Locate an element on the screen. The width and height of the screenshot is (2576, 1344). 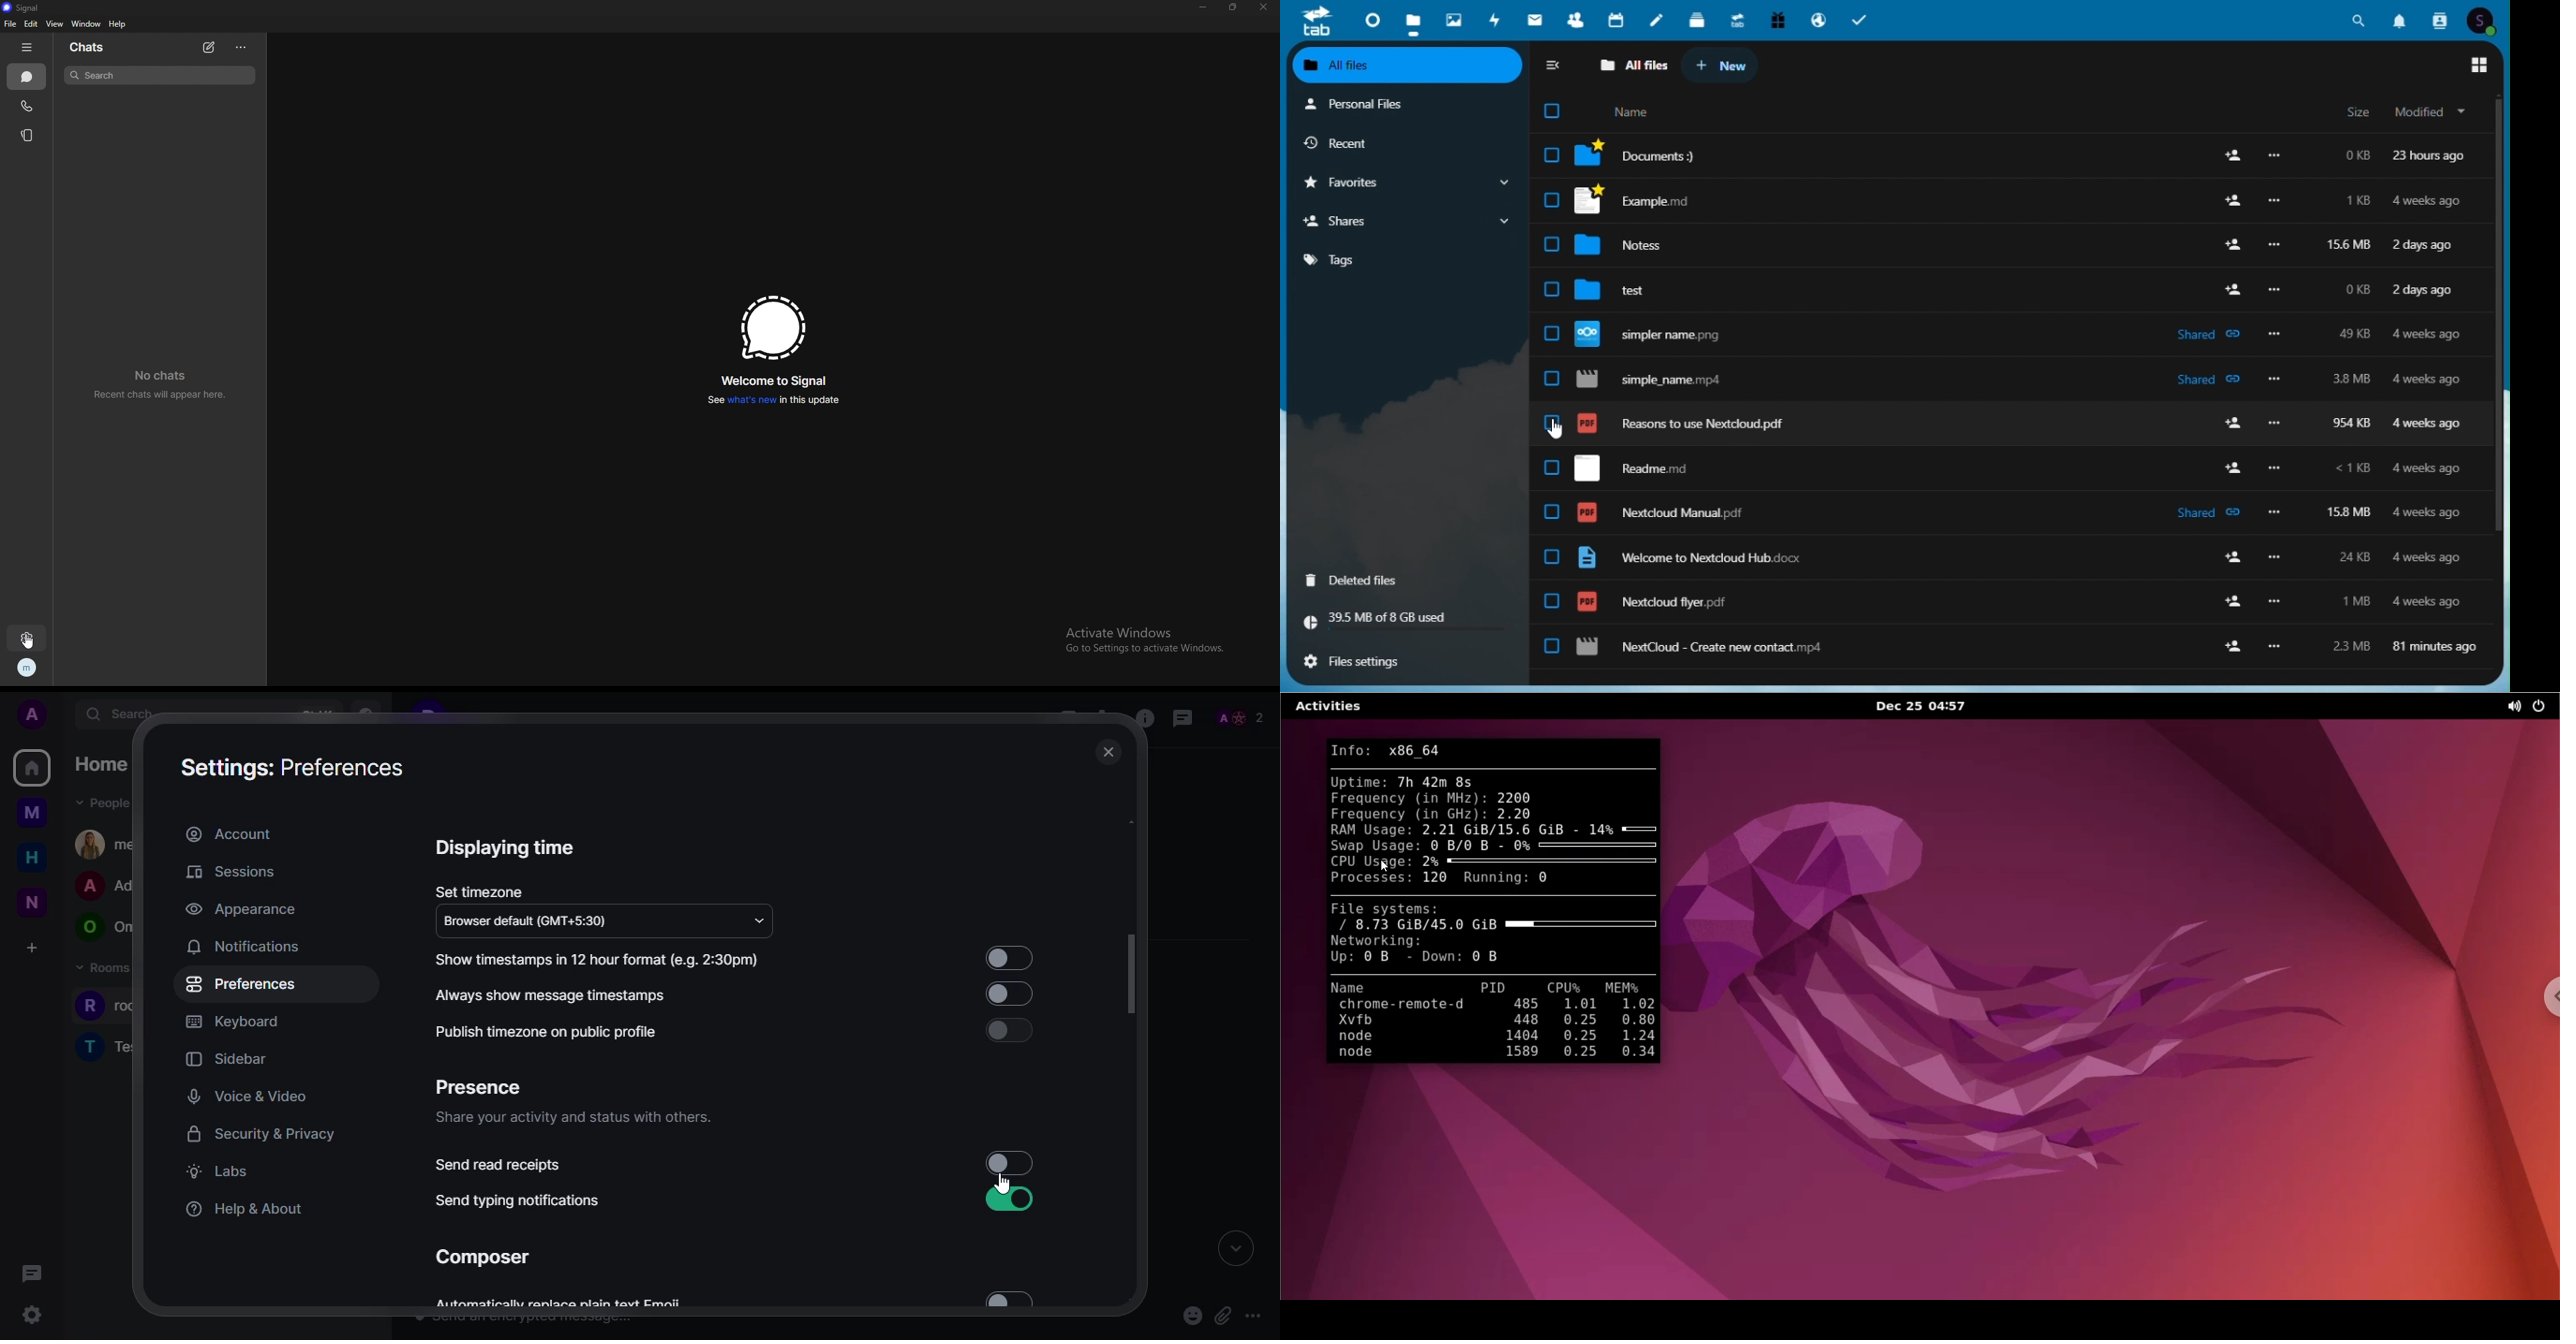
voice video is located at coordinates (248, 1097).